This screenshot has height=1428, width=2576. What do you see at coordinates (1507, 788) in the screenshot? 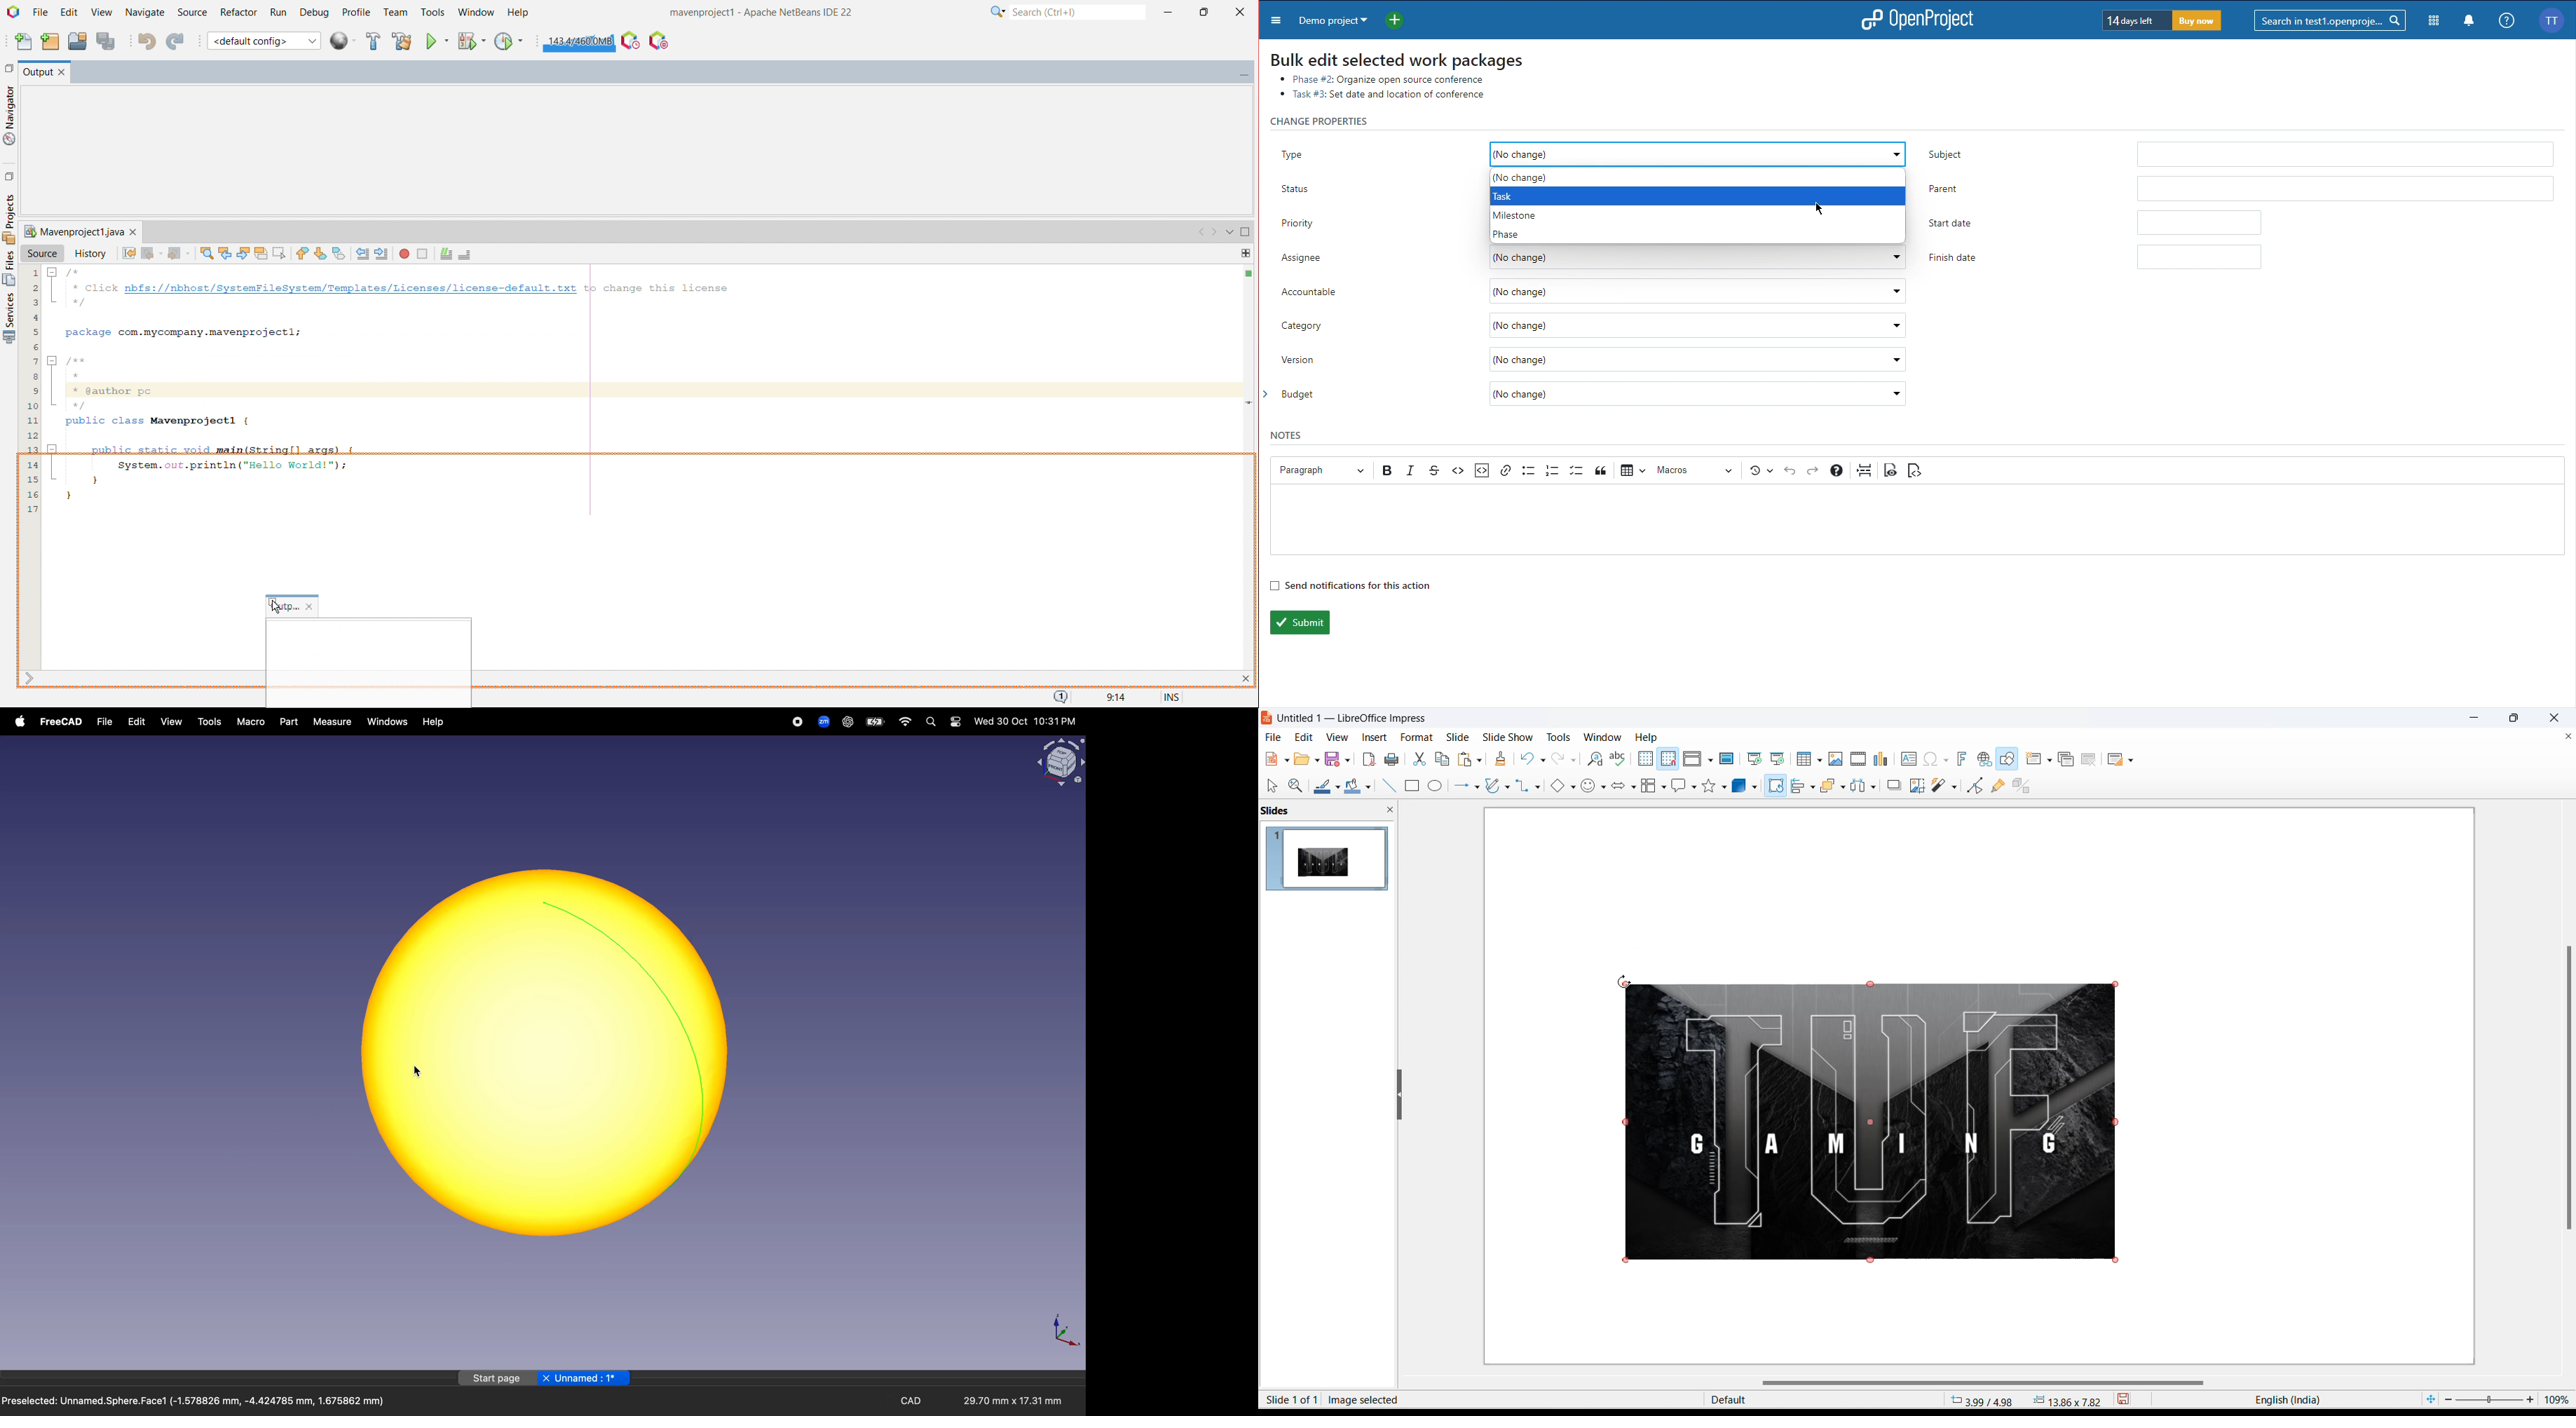
I see `curve and polygons` at bounding box center [1507, 788].